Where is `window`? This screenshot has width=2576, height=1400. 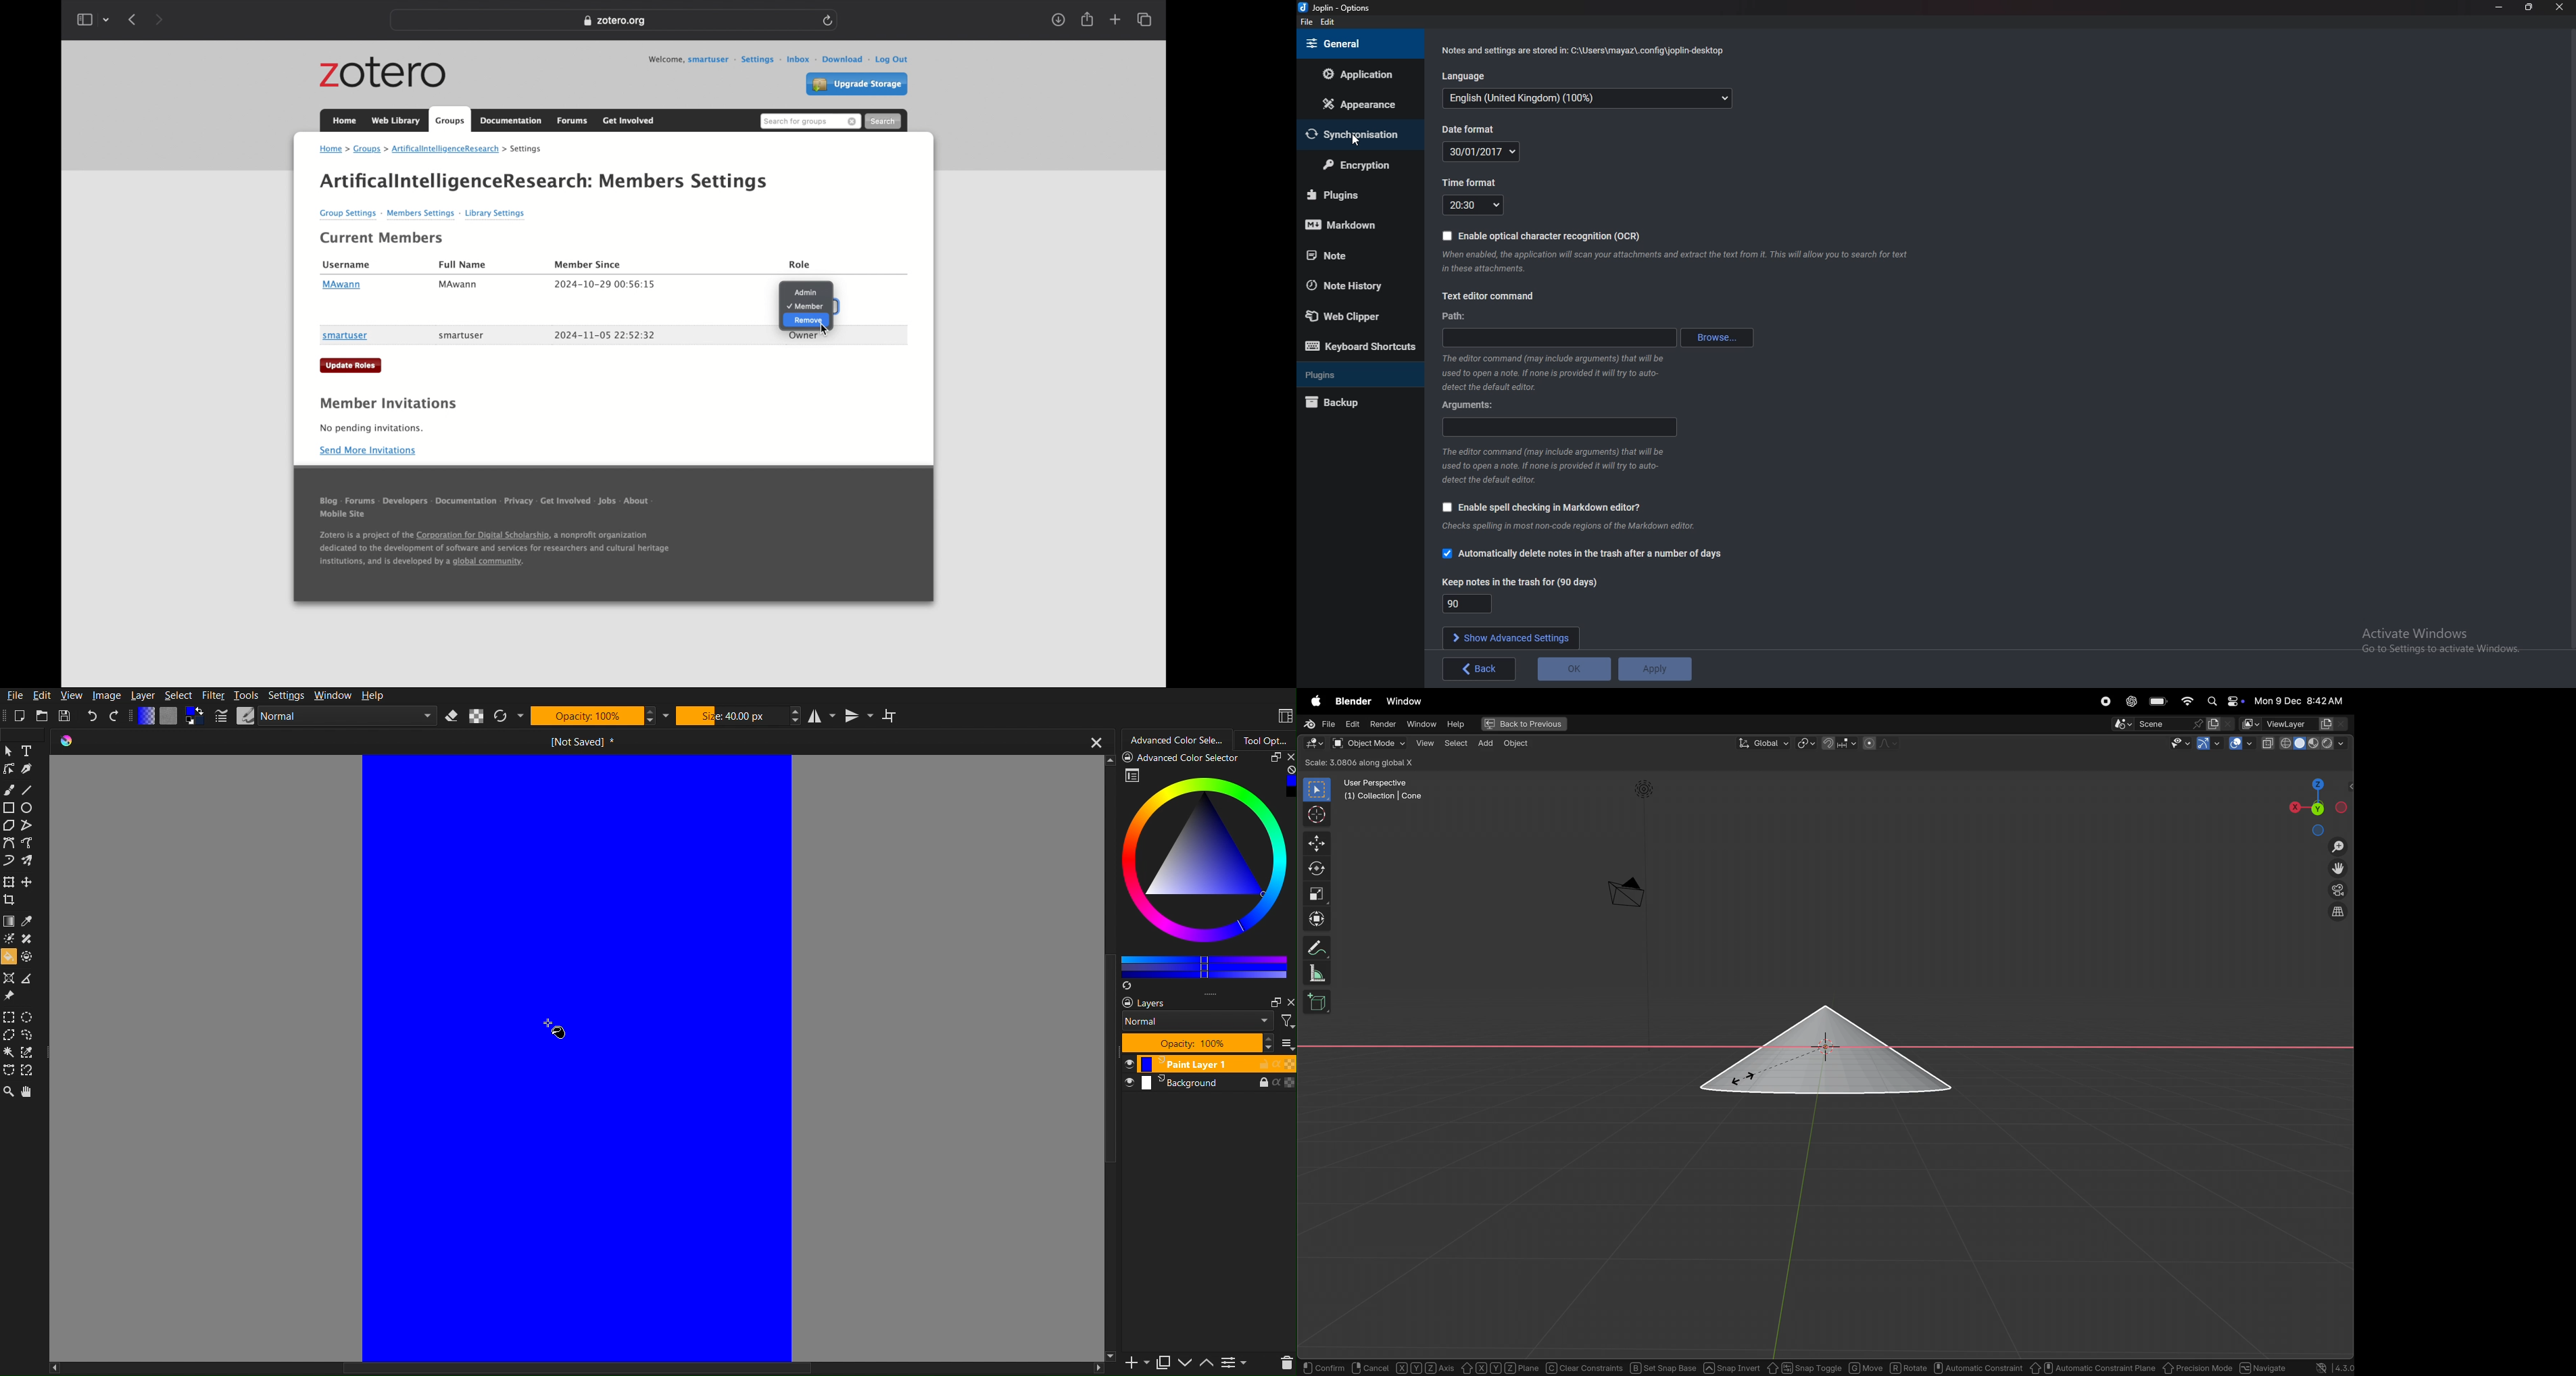
window is located at coordinates (1422, 725).